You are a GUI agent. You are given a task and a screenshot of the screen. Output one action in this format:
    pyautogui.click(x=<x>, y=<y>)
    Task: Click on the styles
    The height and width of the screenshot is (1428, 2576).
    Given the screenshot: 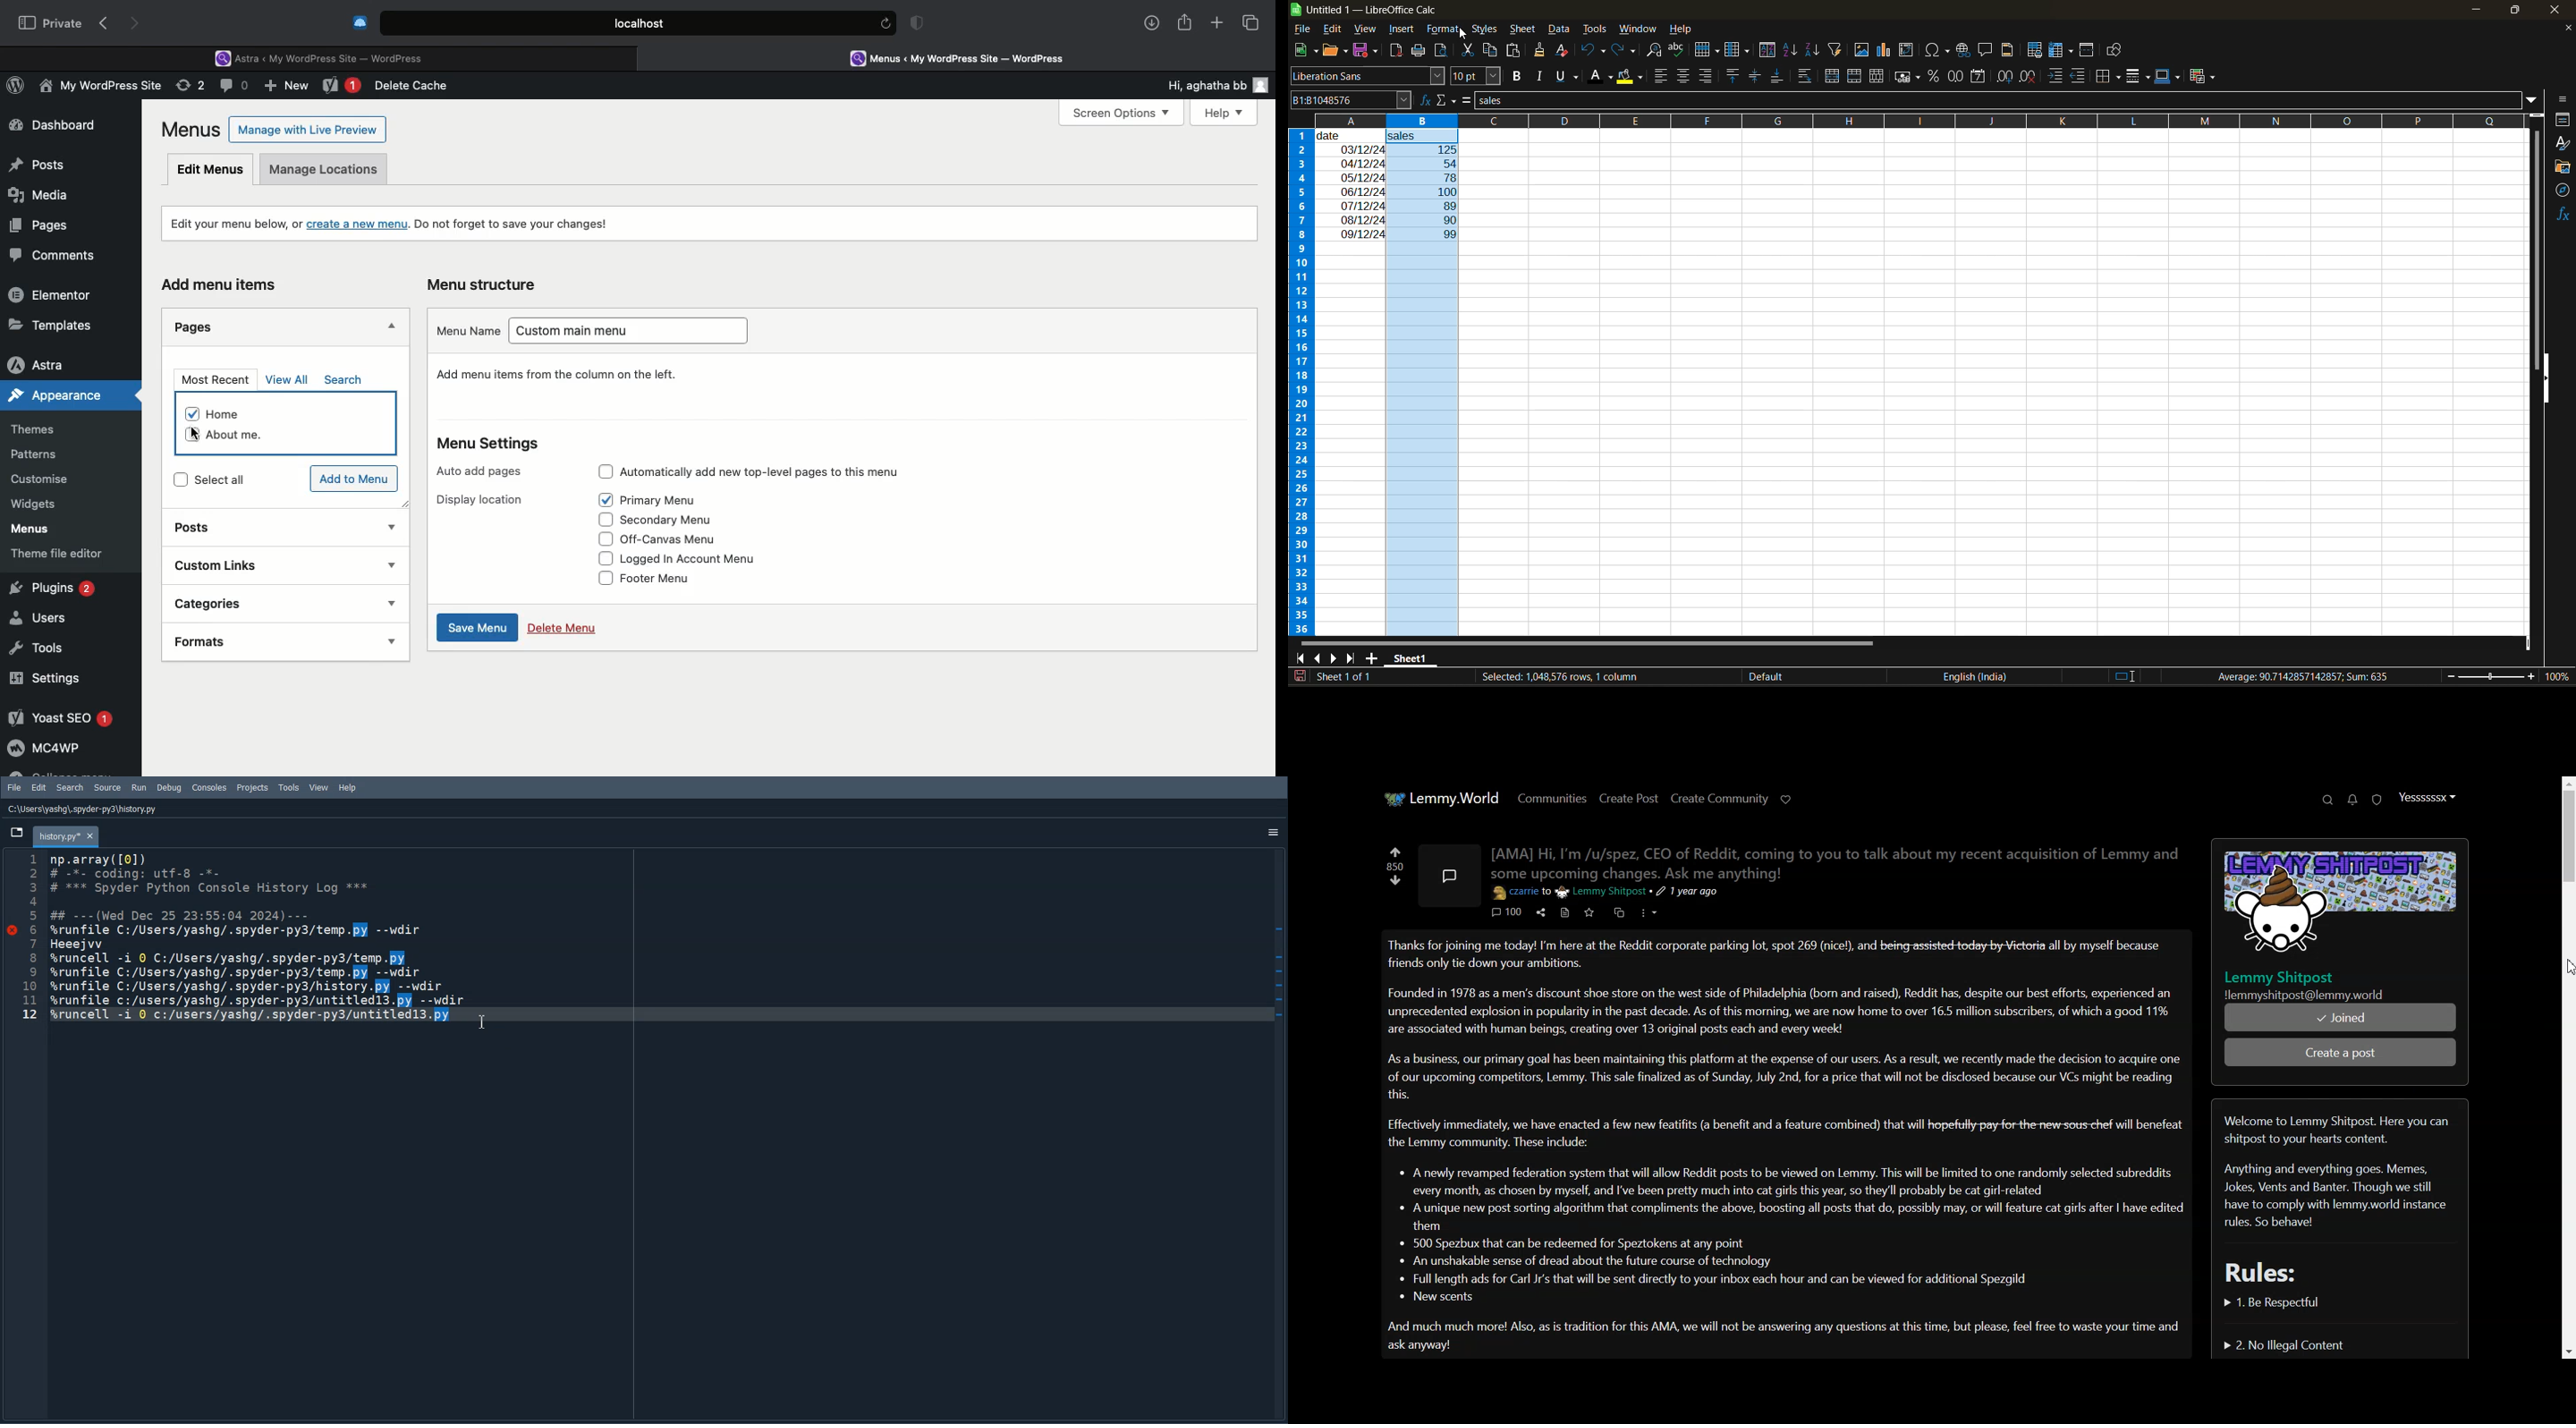 What is the action you would take?
    pyautogui.click(x=1485, y=30)
    